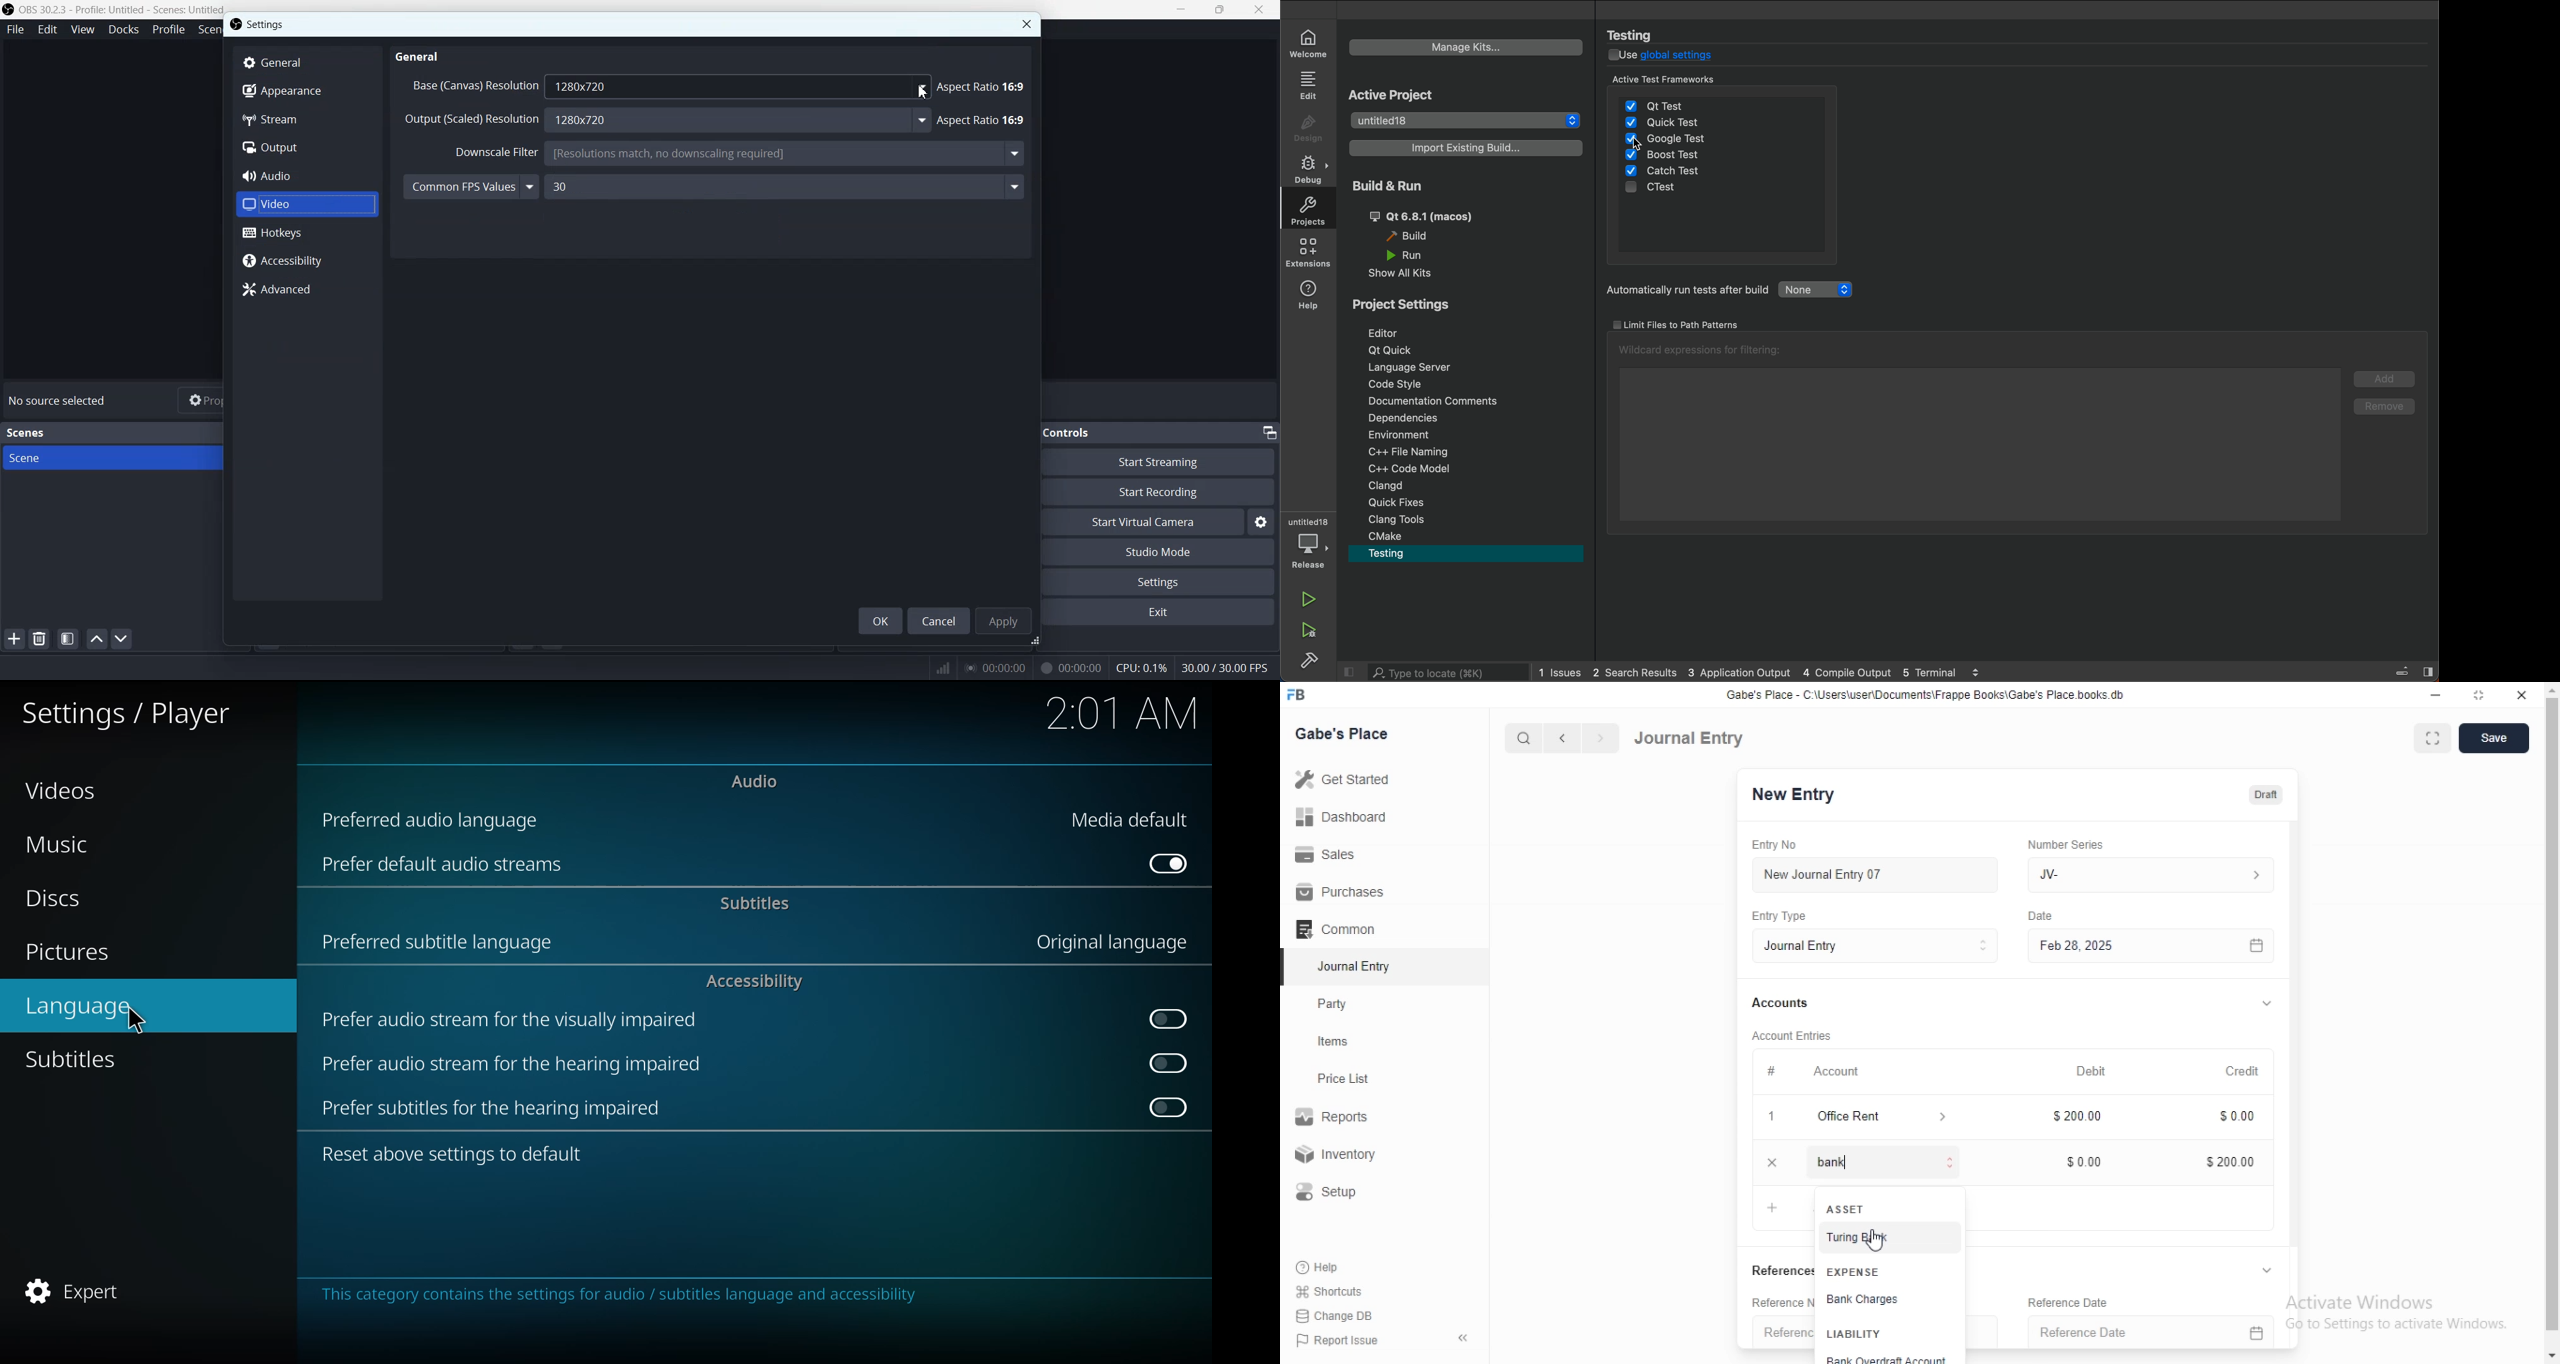 This screenshot has height=1372, width=2576. Describe the element at coordinates (1164, 1063) in the screenshot. I see `click to enable` at that location.